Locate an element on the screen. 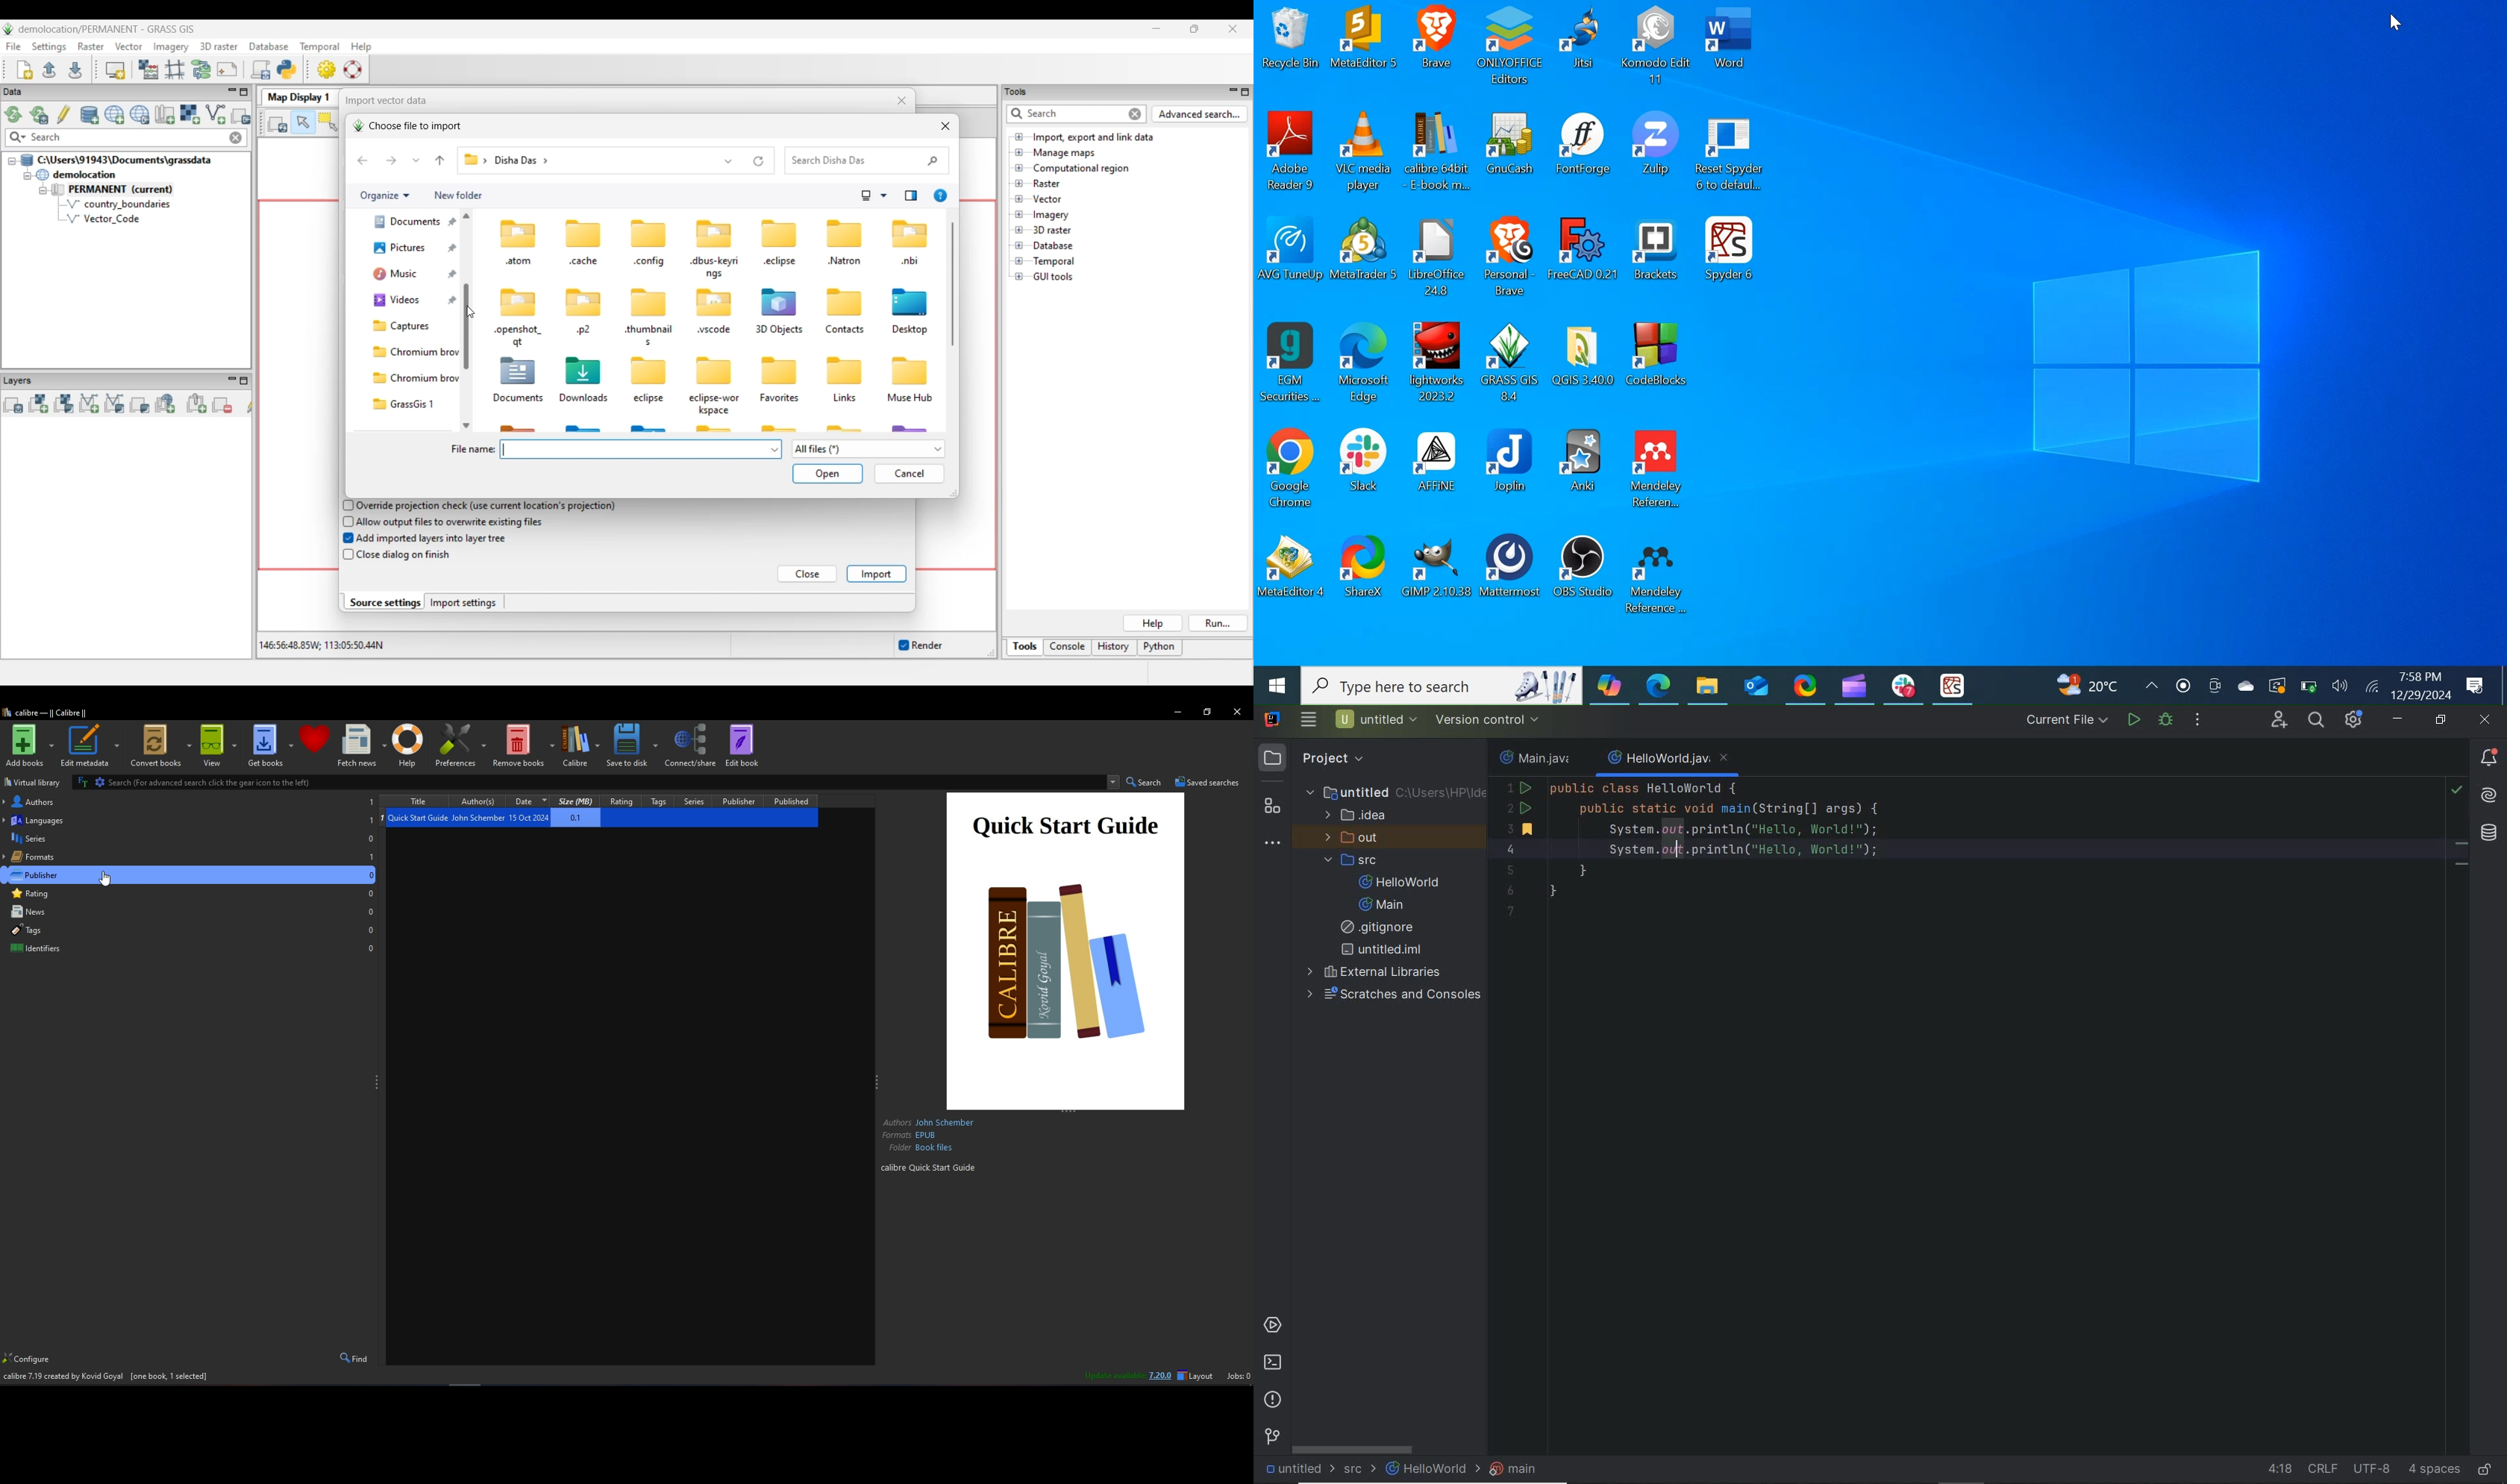 The height and width of the screenshot is (1484, 2520). Co-ordinates of the cursor within the display area is located at coordinates (319, 646).